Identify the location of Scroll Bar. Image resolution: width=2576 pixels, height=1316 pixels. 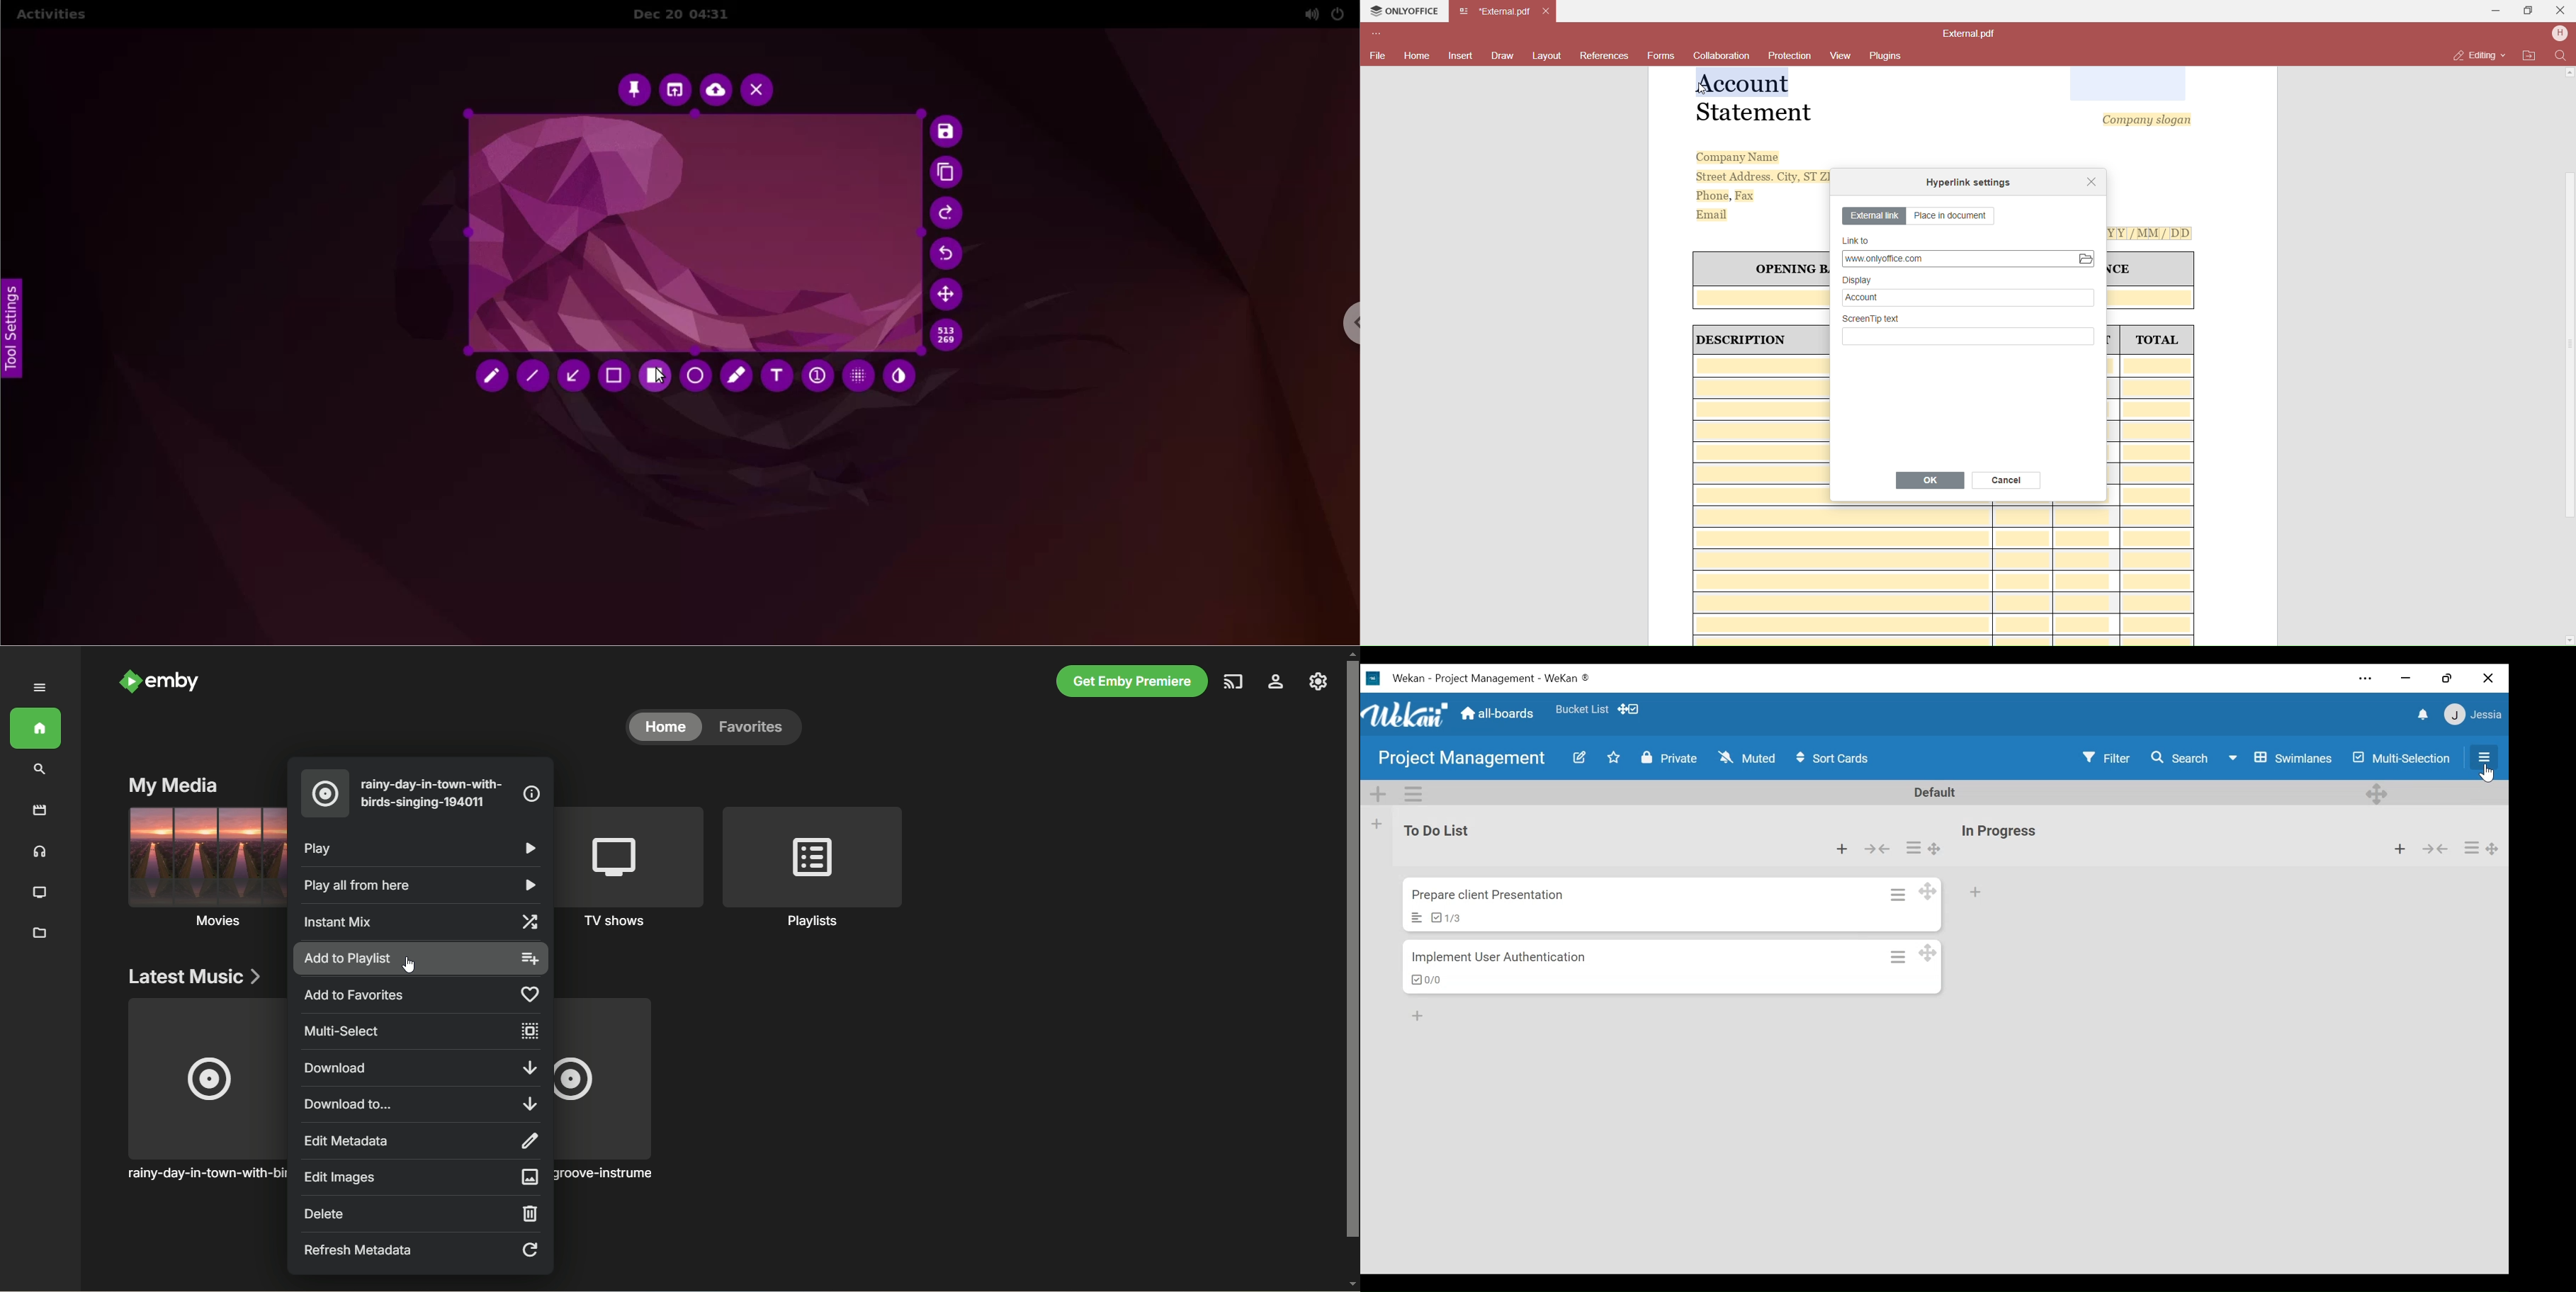
(2568, 346).